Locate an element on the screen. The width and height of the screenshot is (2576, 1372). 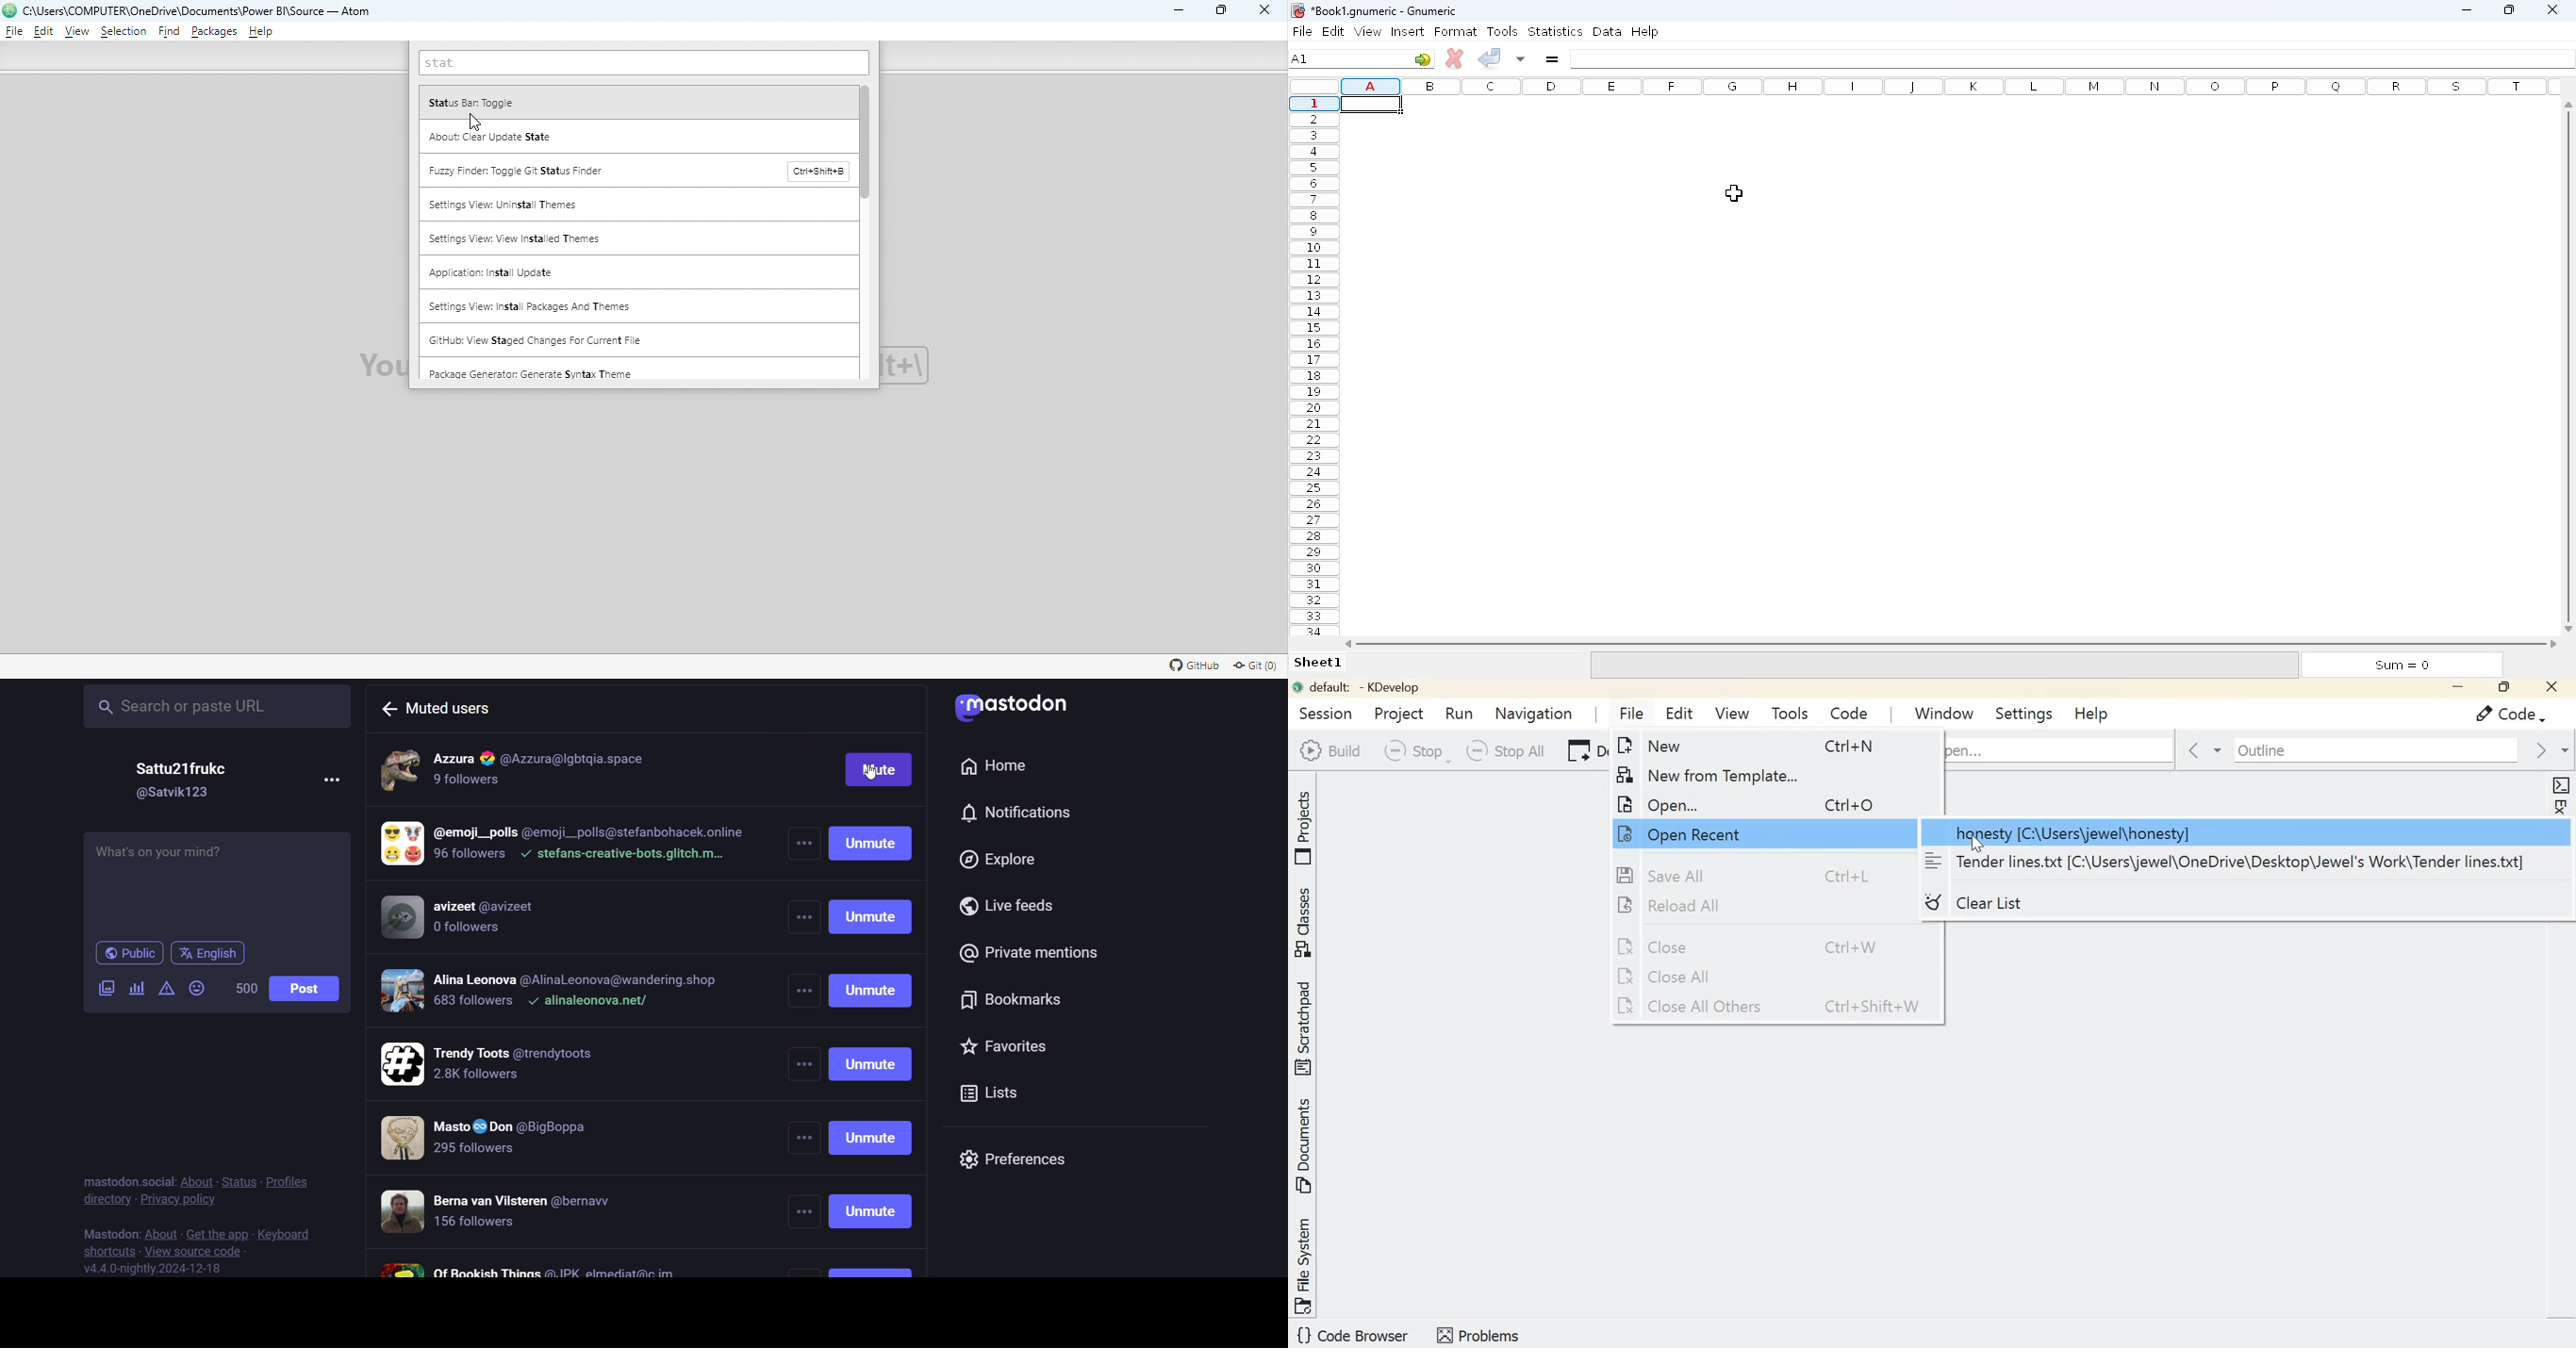
public is located at coordinates (131, 954).